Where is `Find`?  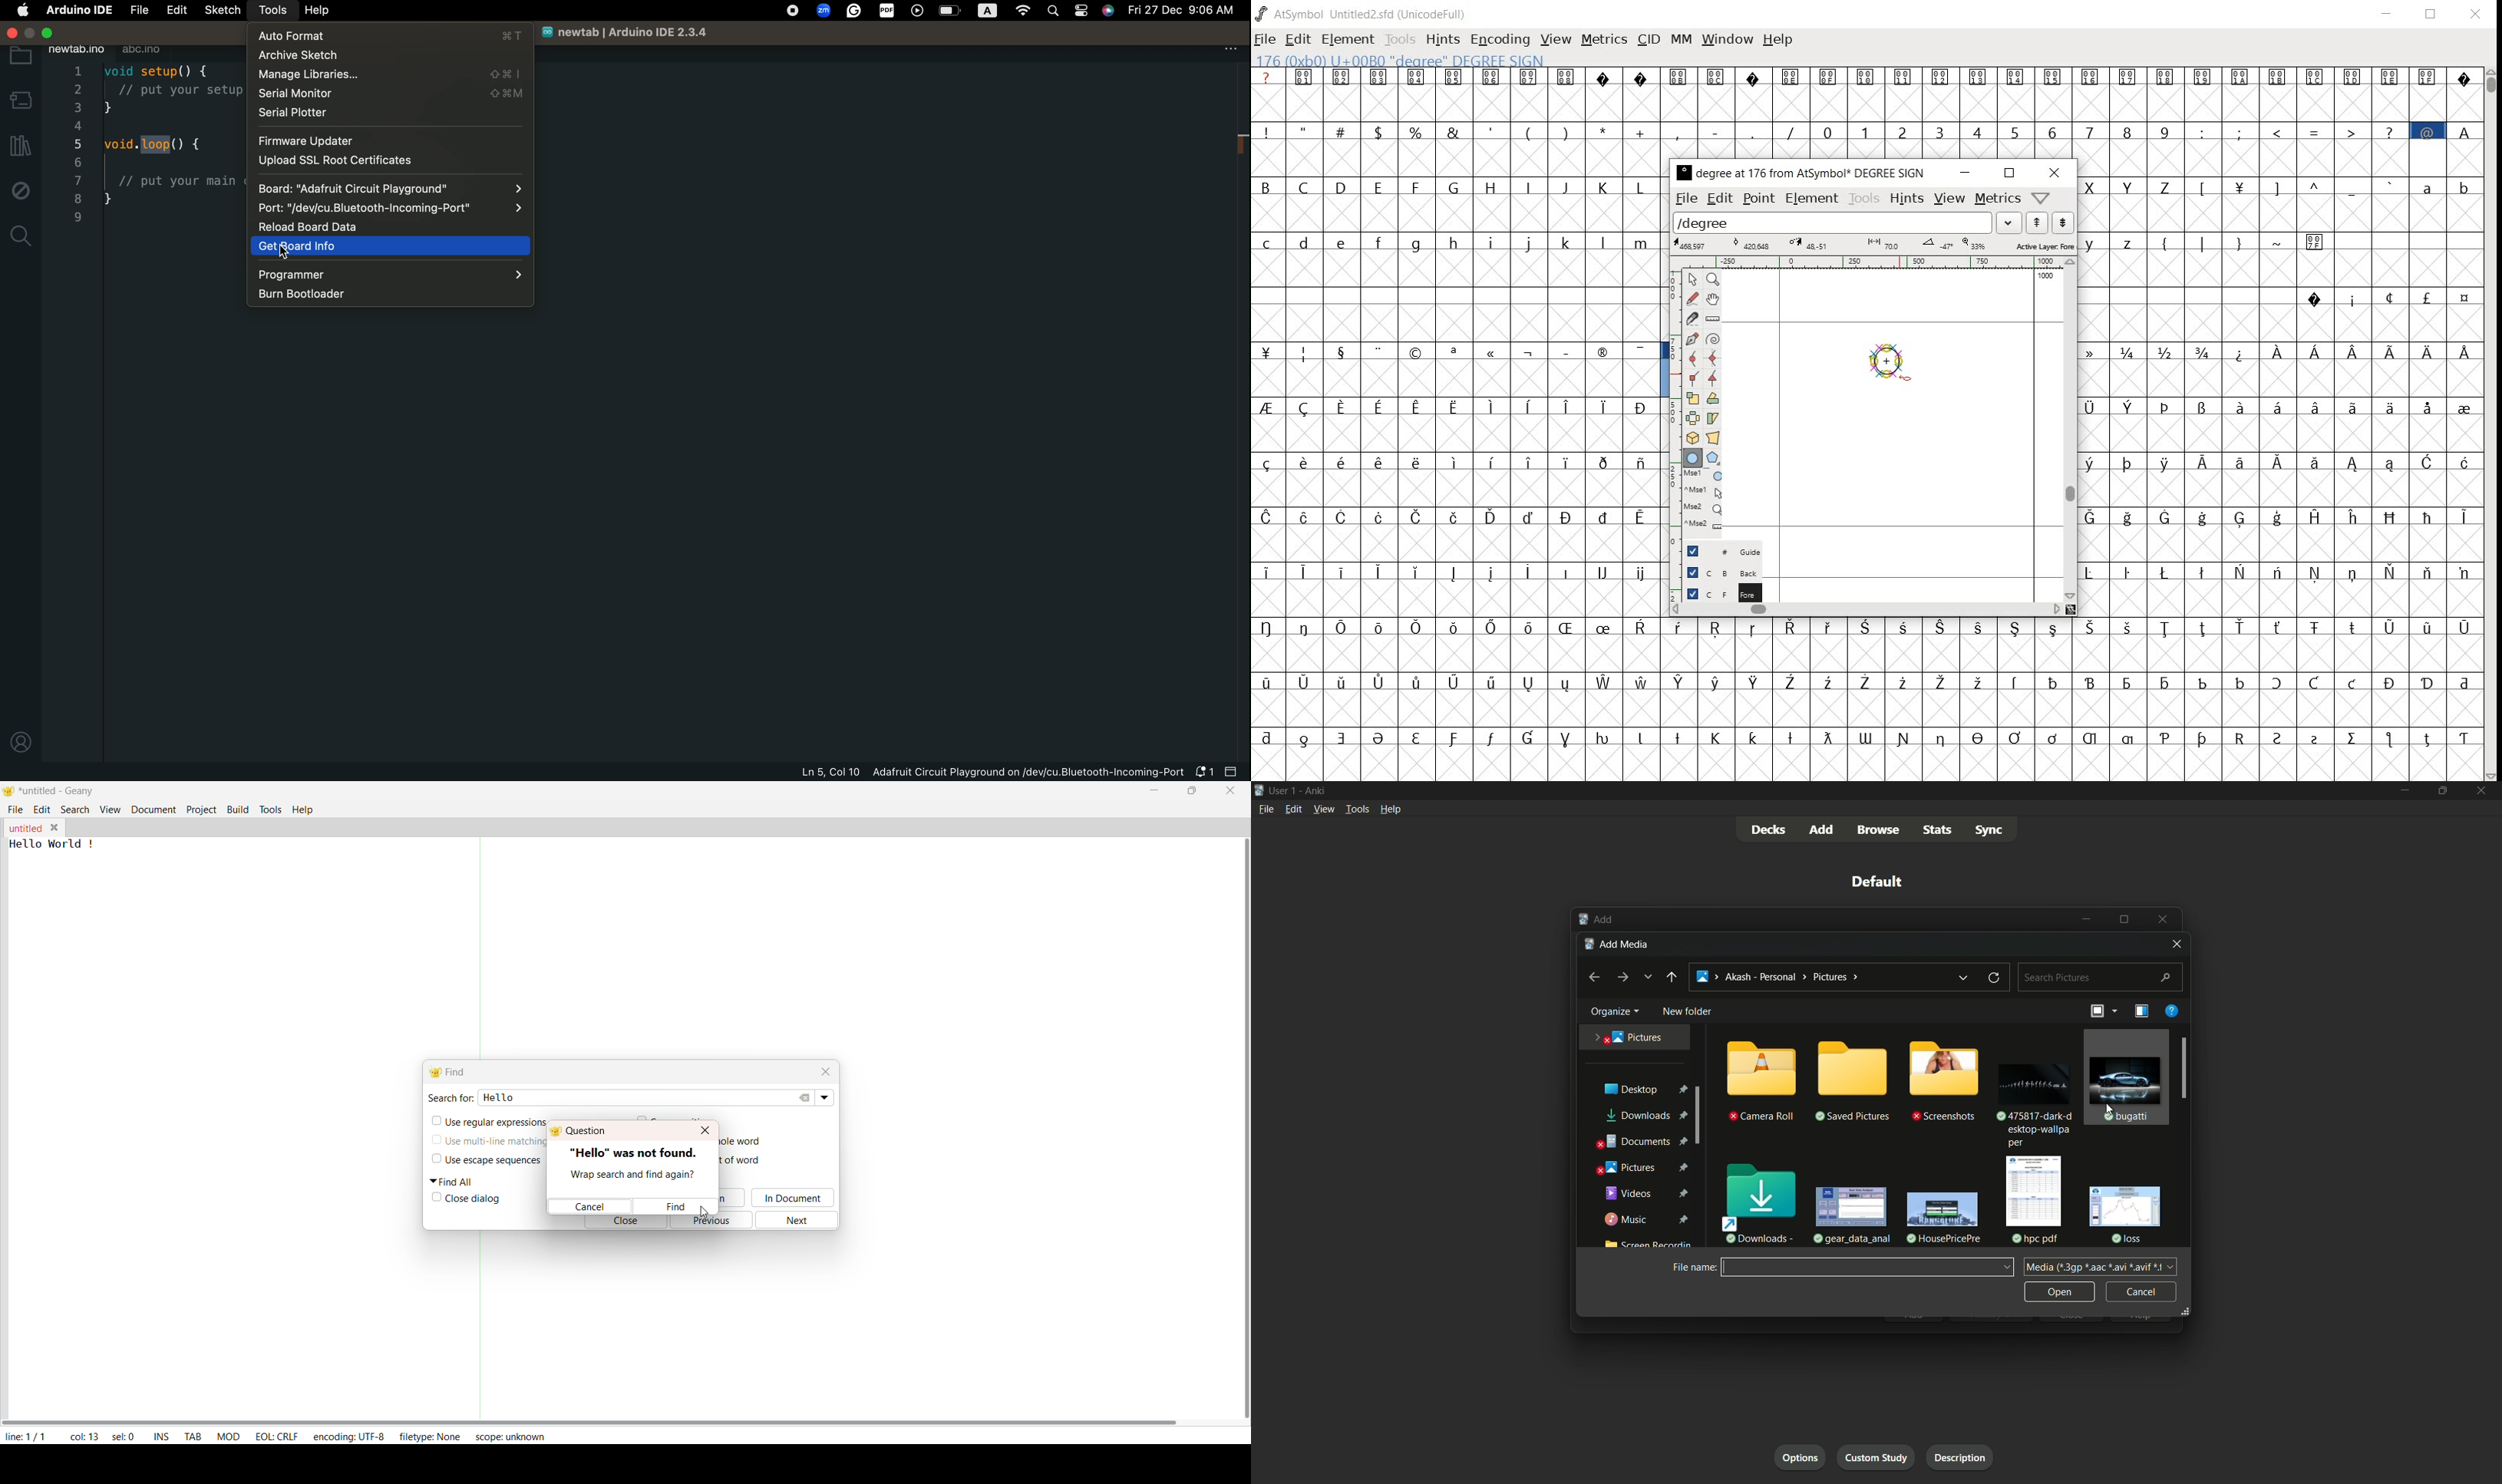 Find is located at coordinates (453, 1070).